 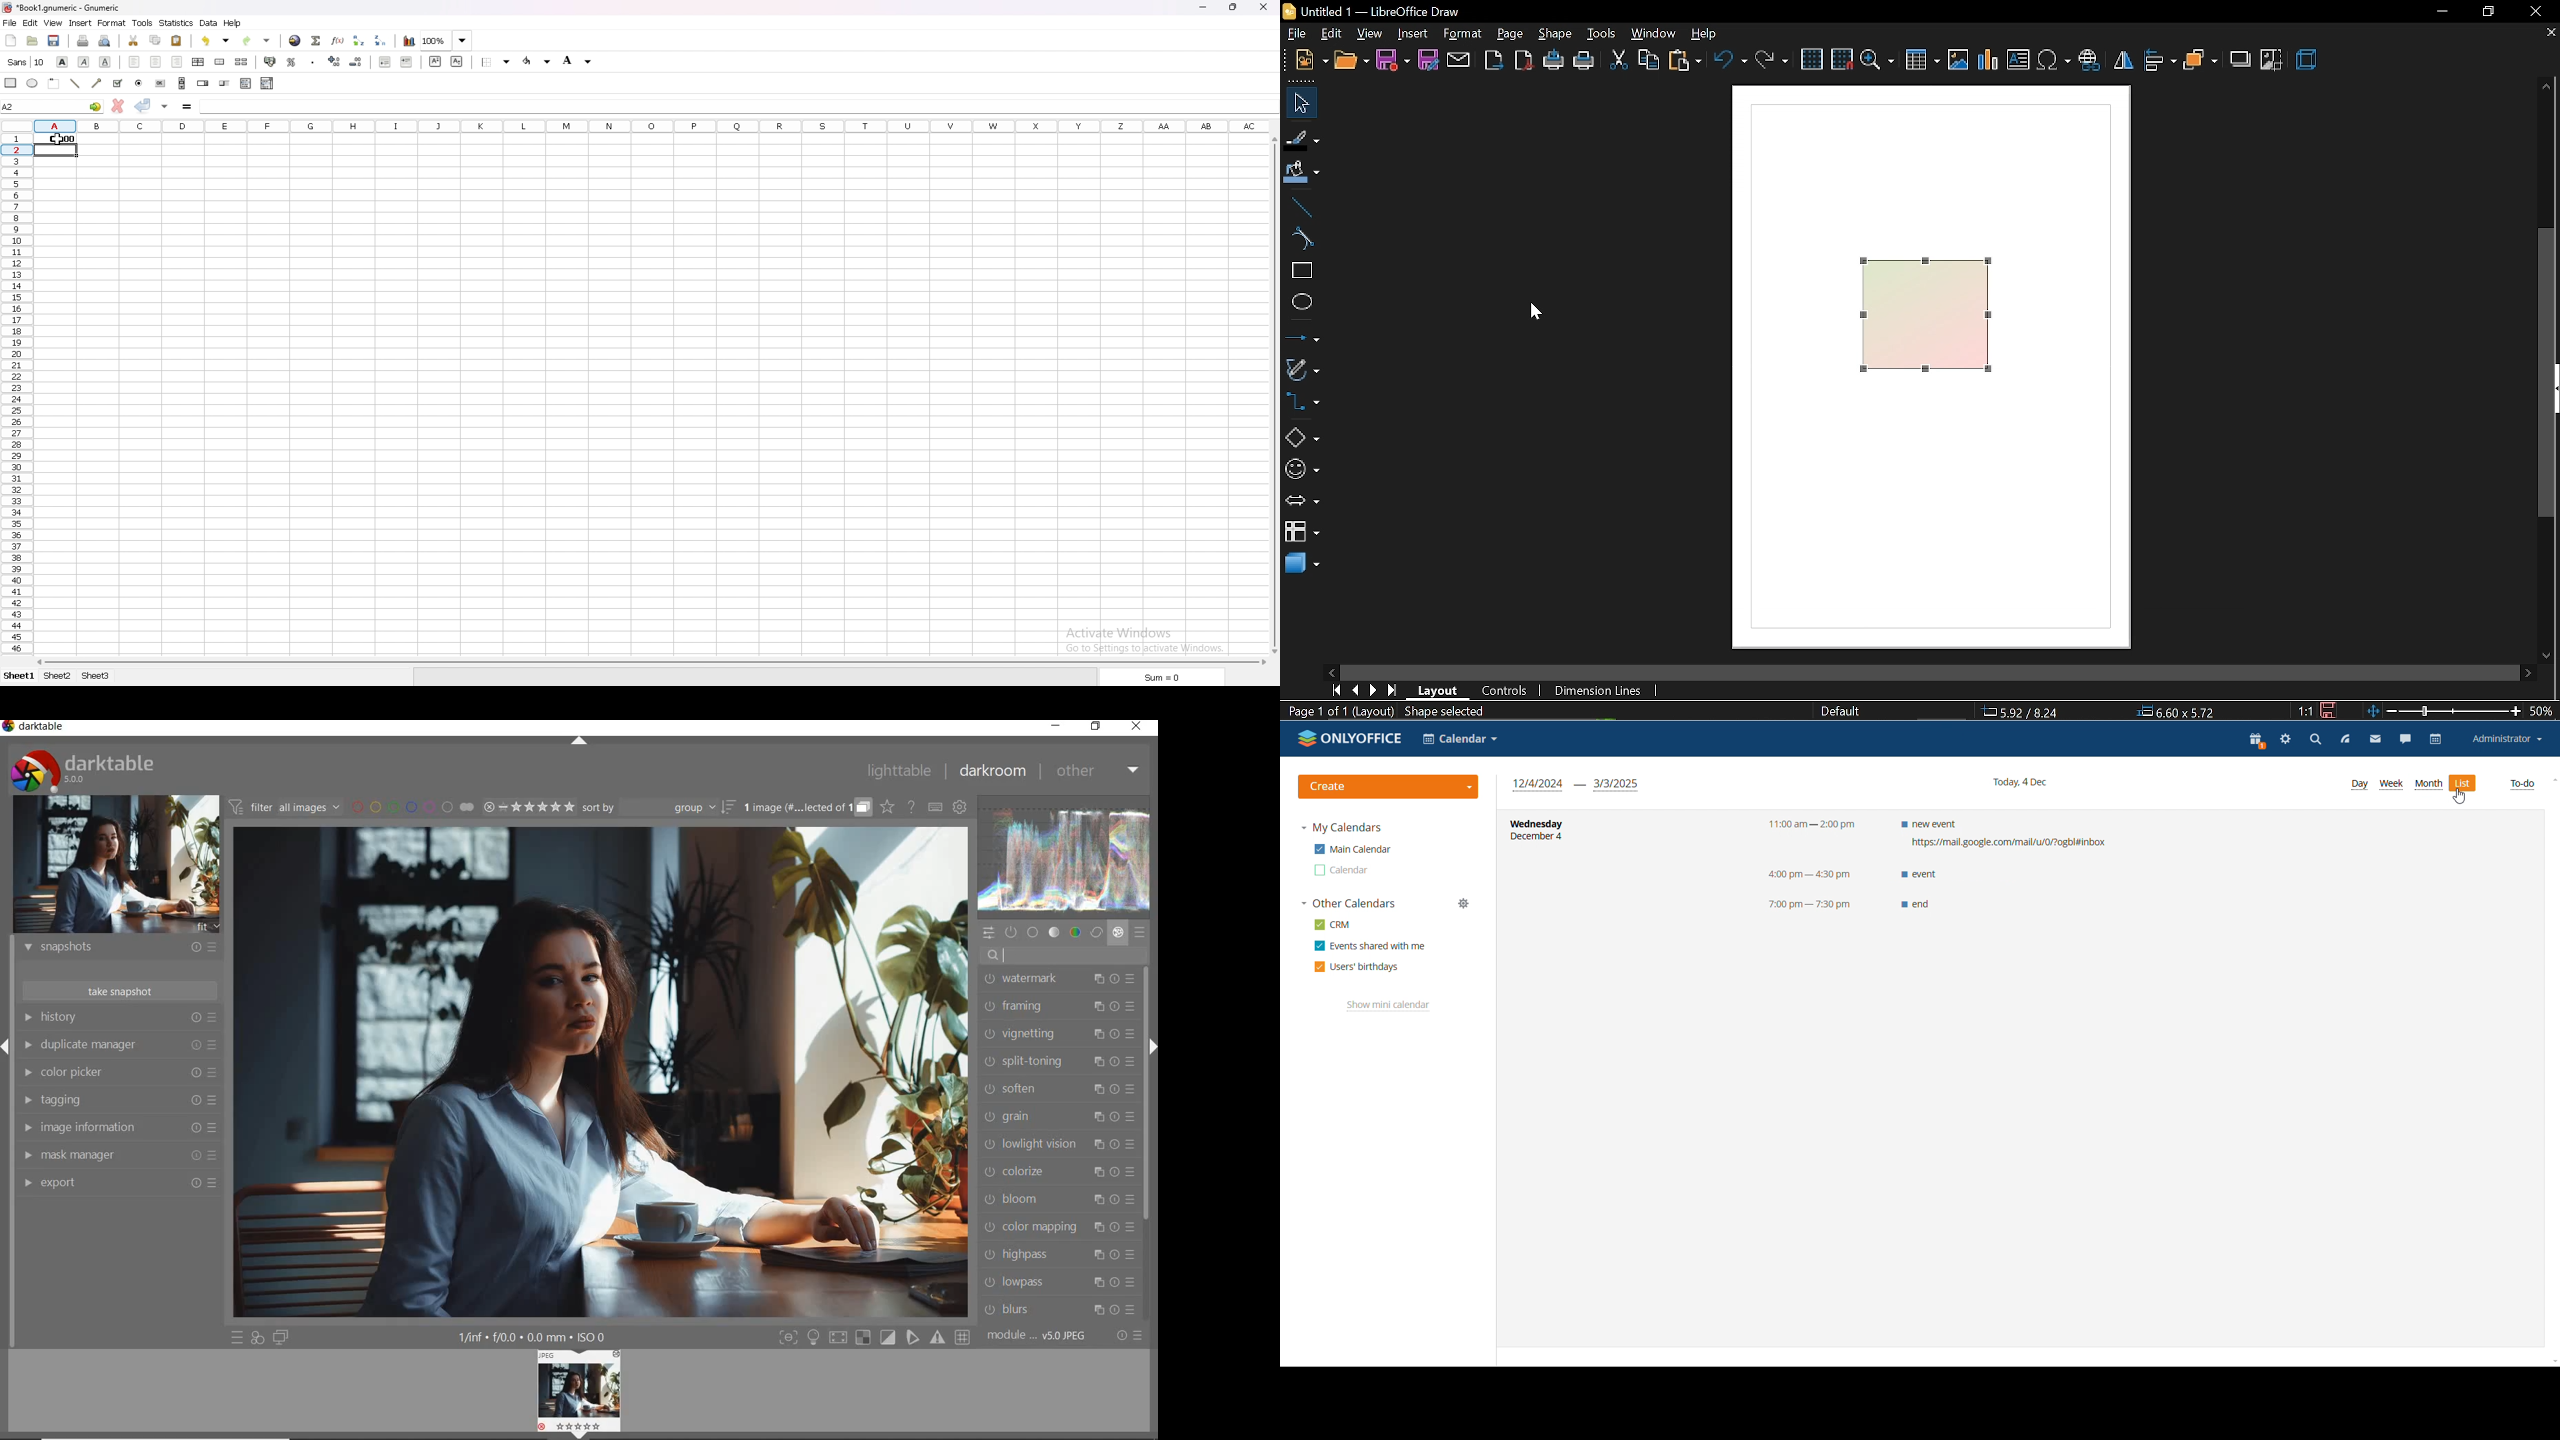 What do you see at coordinates (1233, 8) in the screenshot?
I see `resize` at bounding box center [1233, 8].